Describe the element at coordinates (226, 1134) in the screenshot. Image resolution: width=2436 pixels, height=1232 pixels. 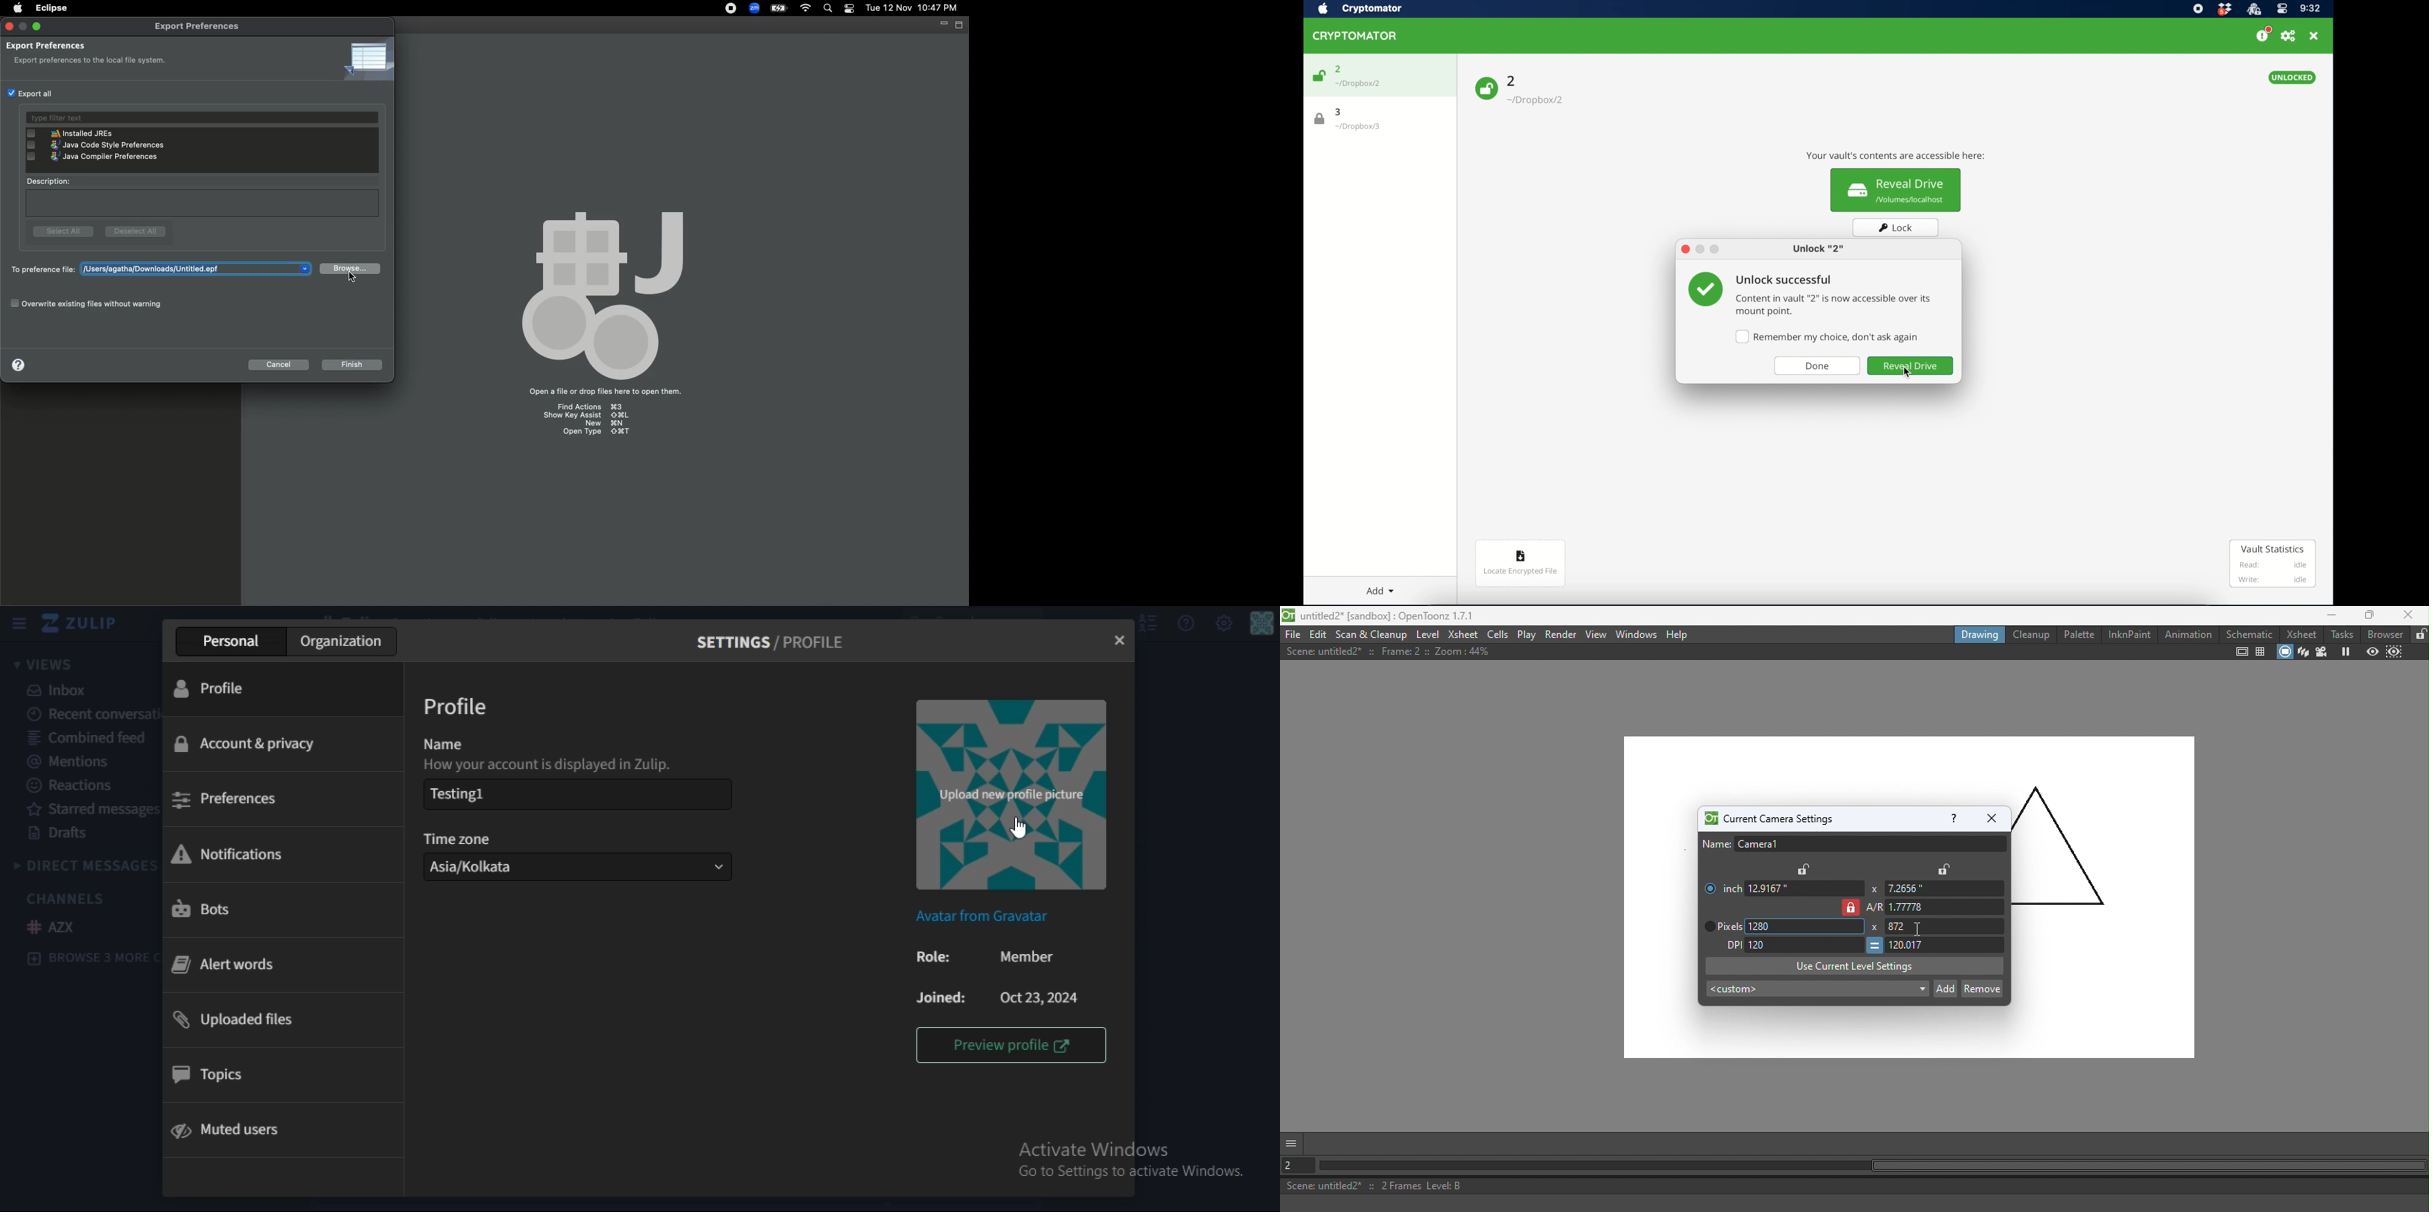
I see `mute users` at that location.